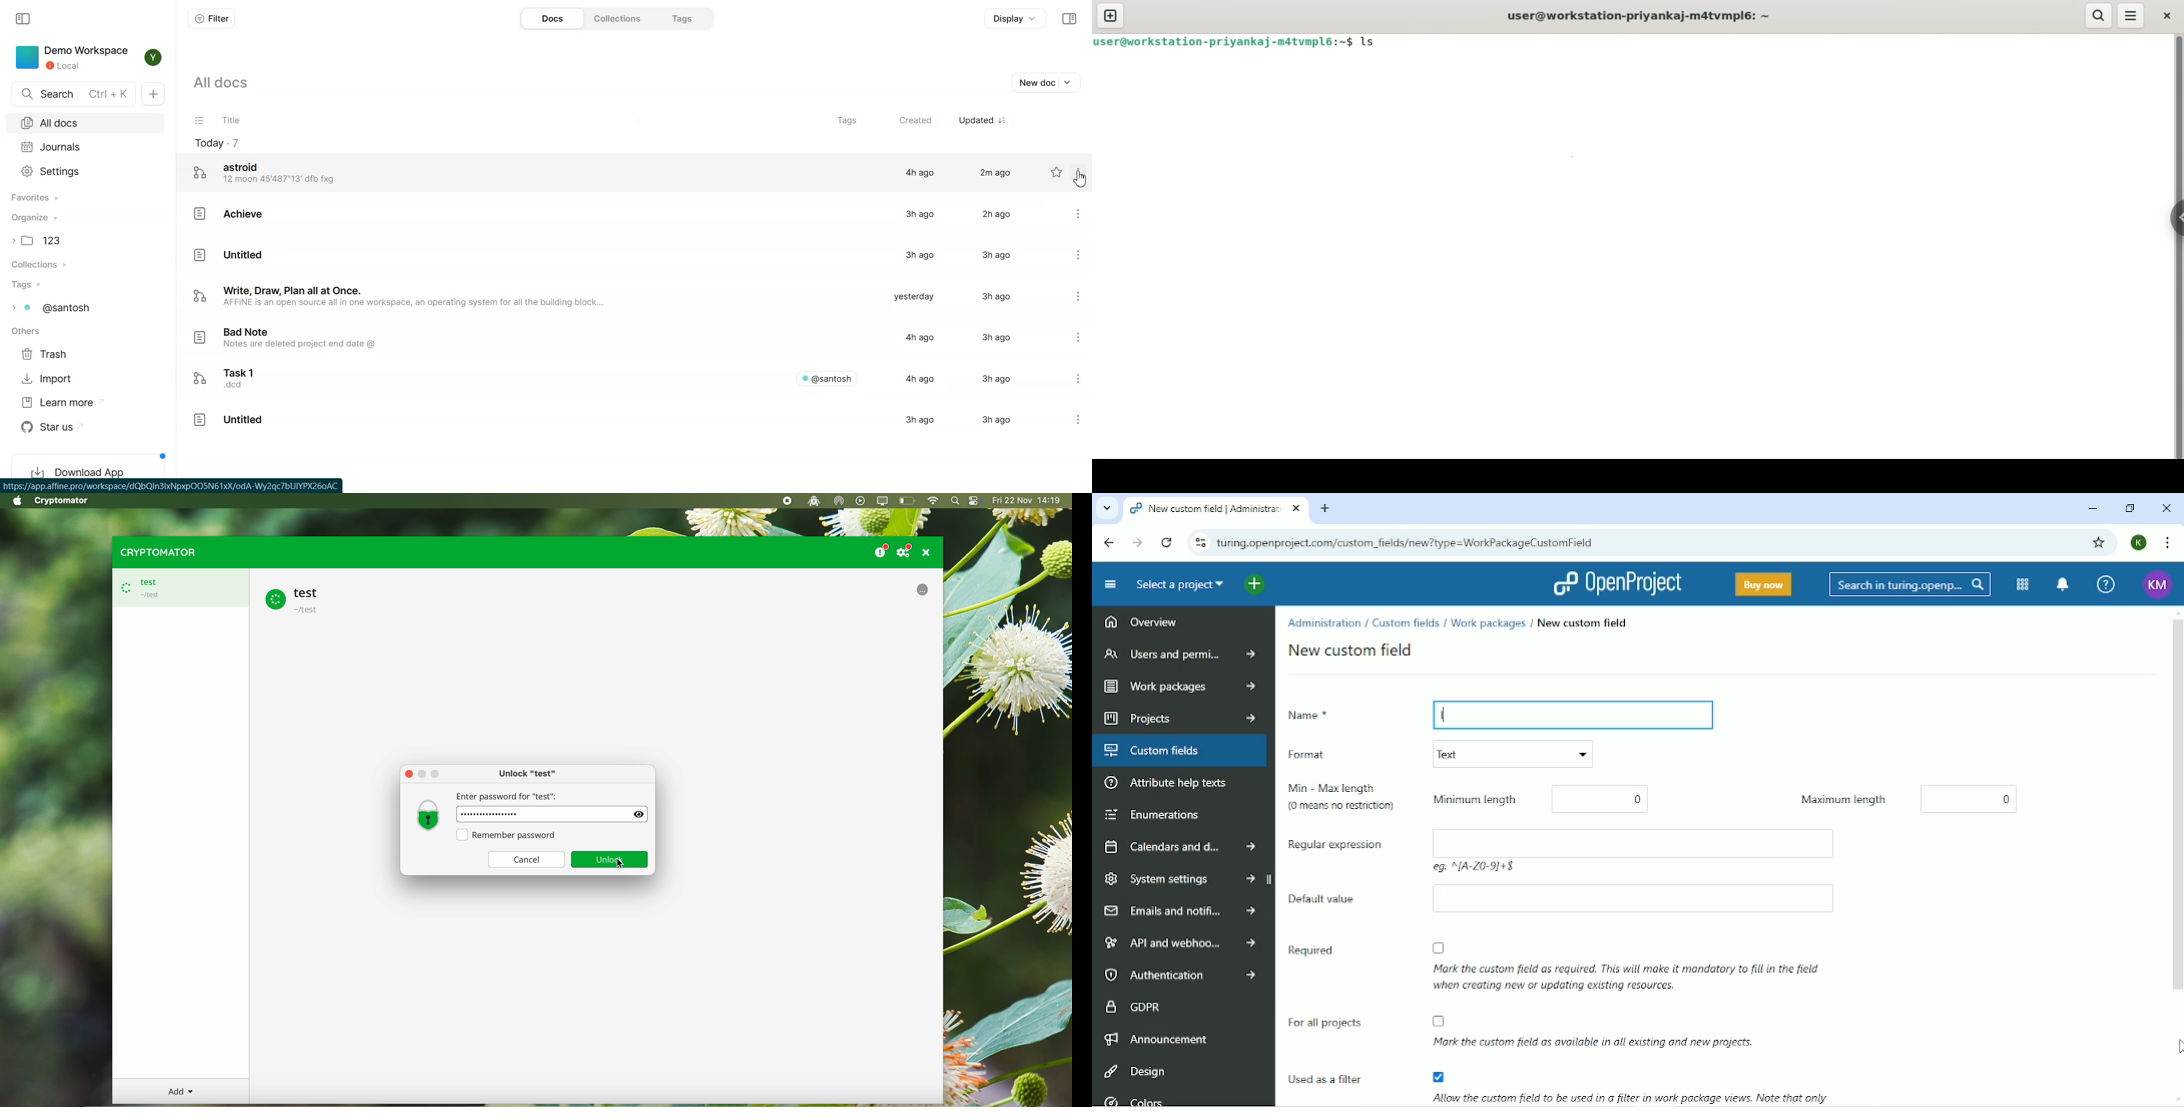 Image resolution: width=2184 pixels, height=1120 pixels. Describe the element at coordinates (25, 333) in the screenshot. I see `others` at that location.